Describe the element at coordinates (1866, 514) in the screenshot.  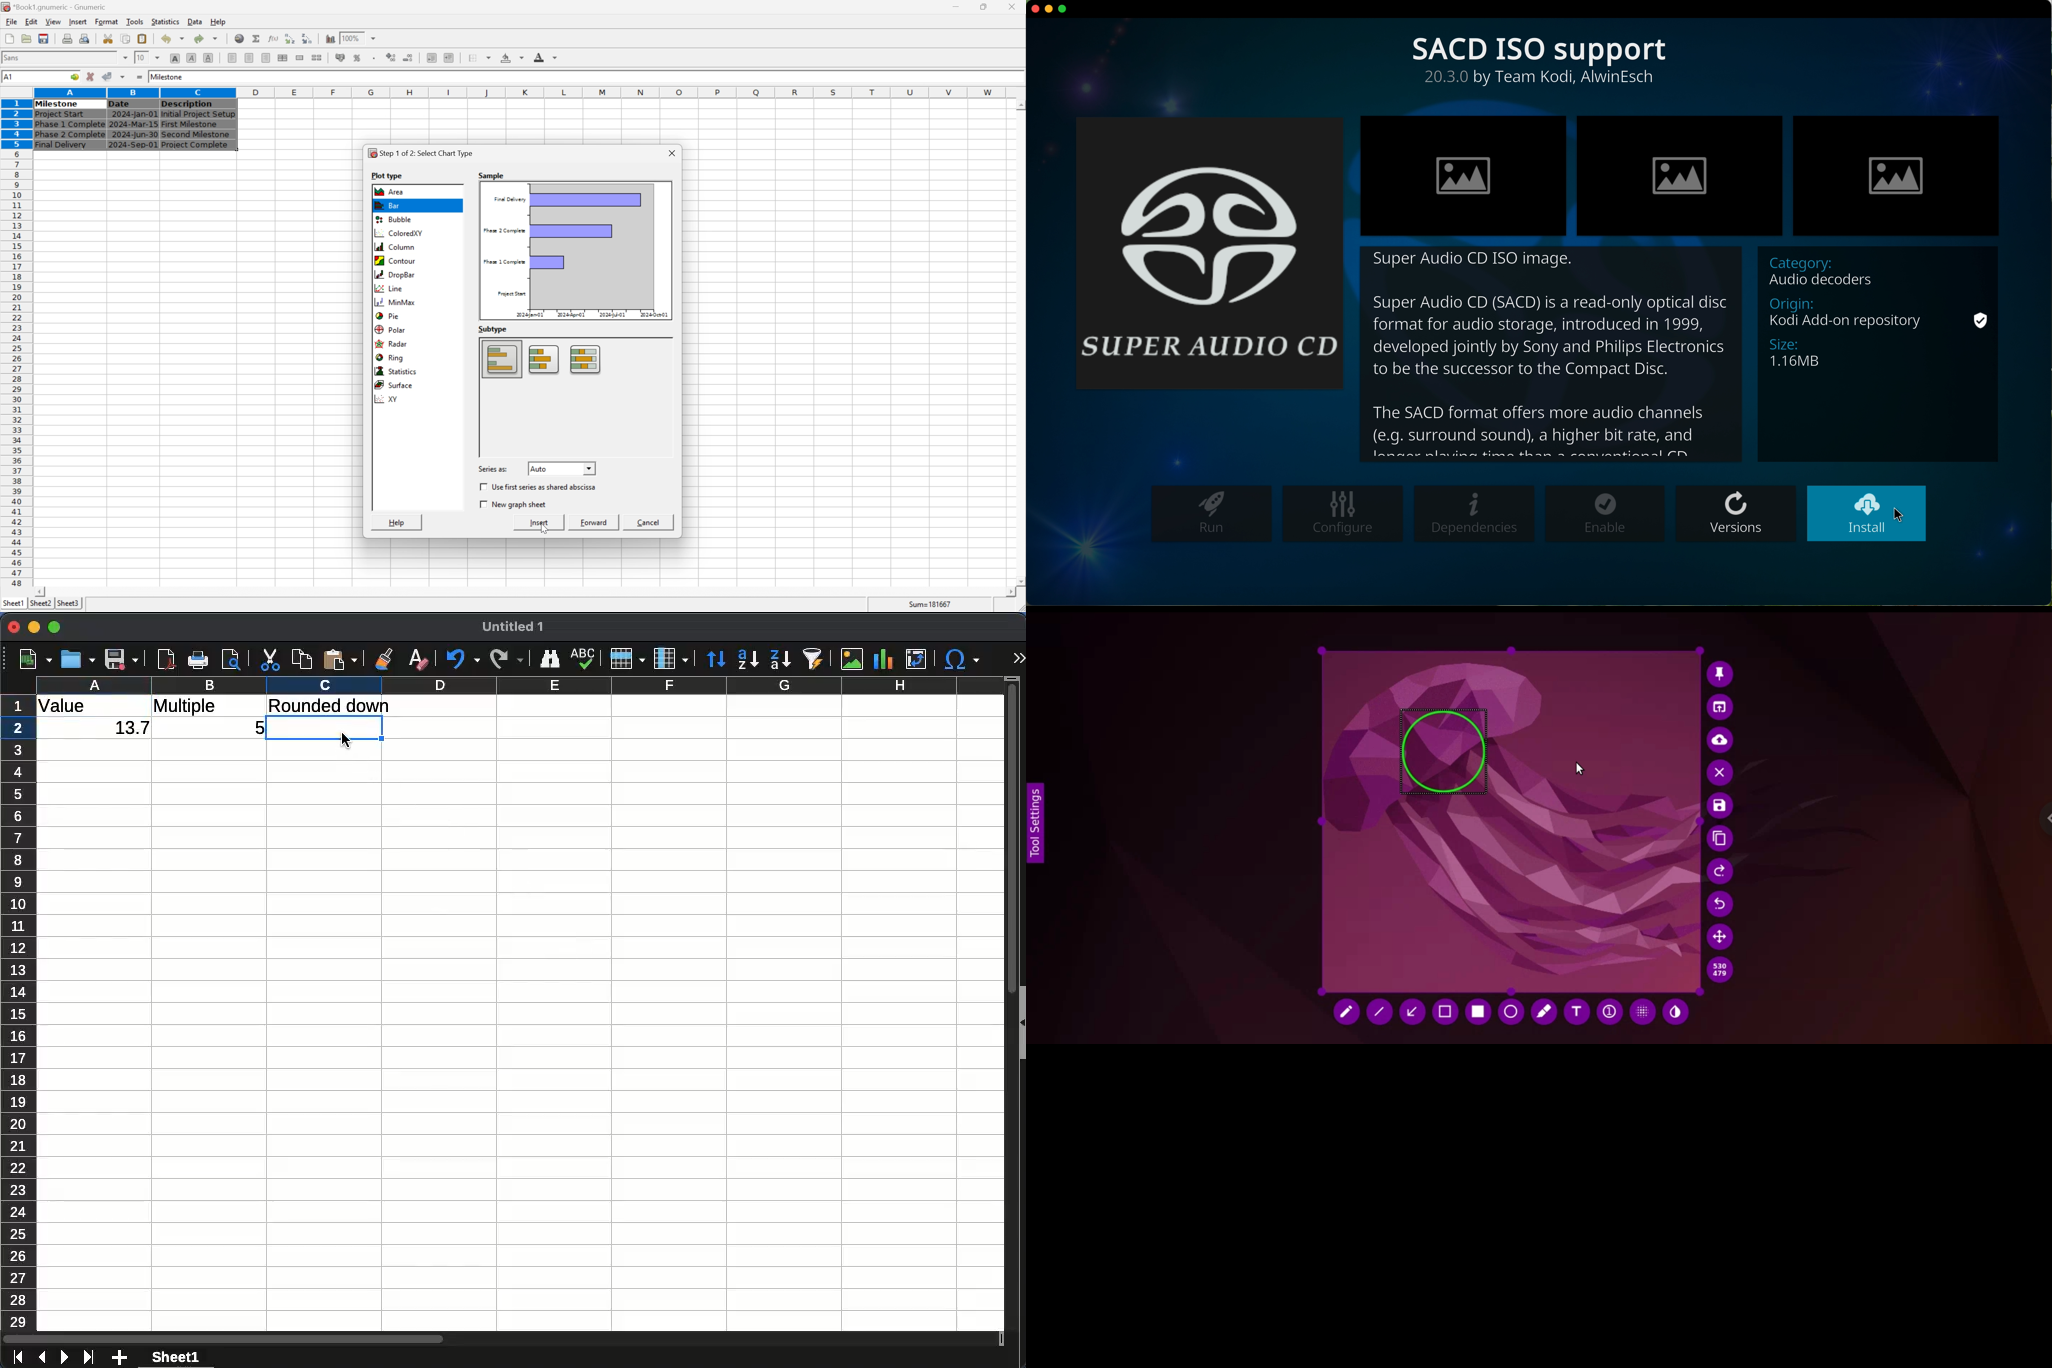
I see `click on install` at that location.